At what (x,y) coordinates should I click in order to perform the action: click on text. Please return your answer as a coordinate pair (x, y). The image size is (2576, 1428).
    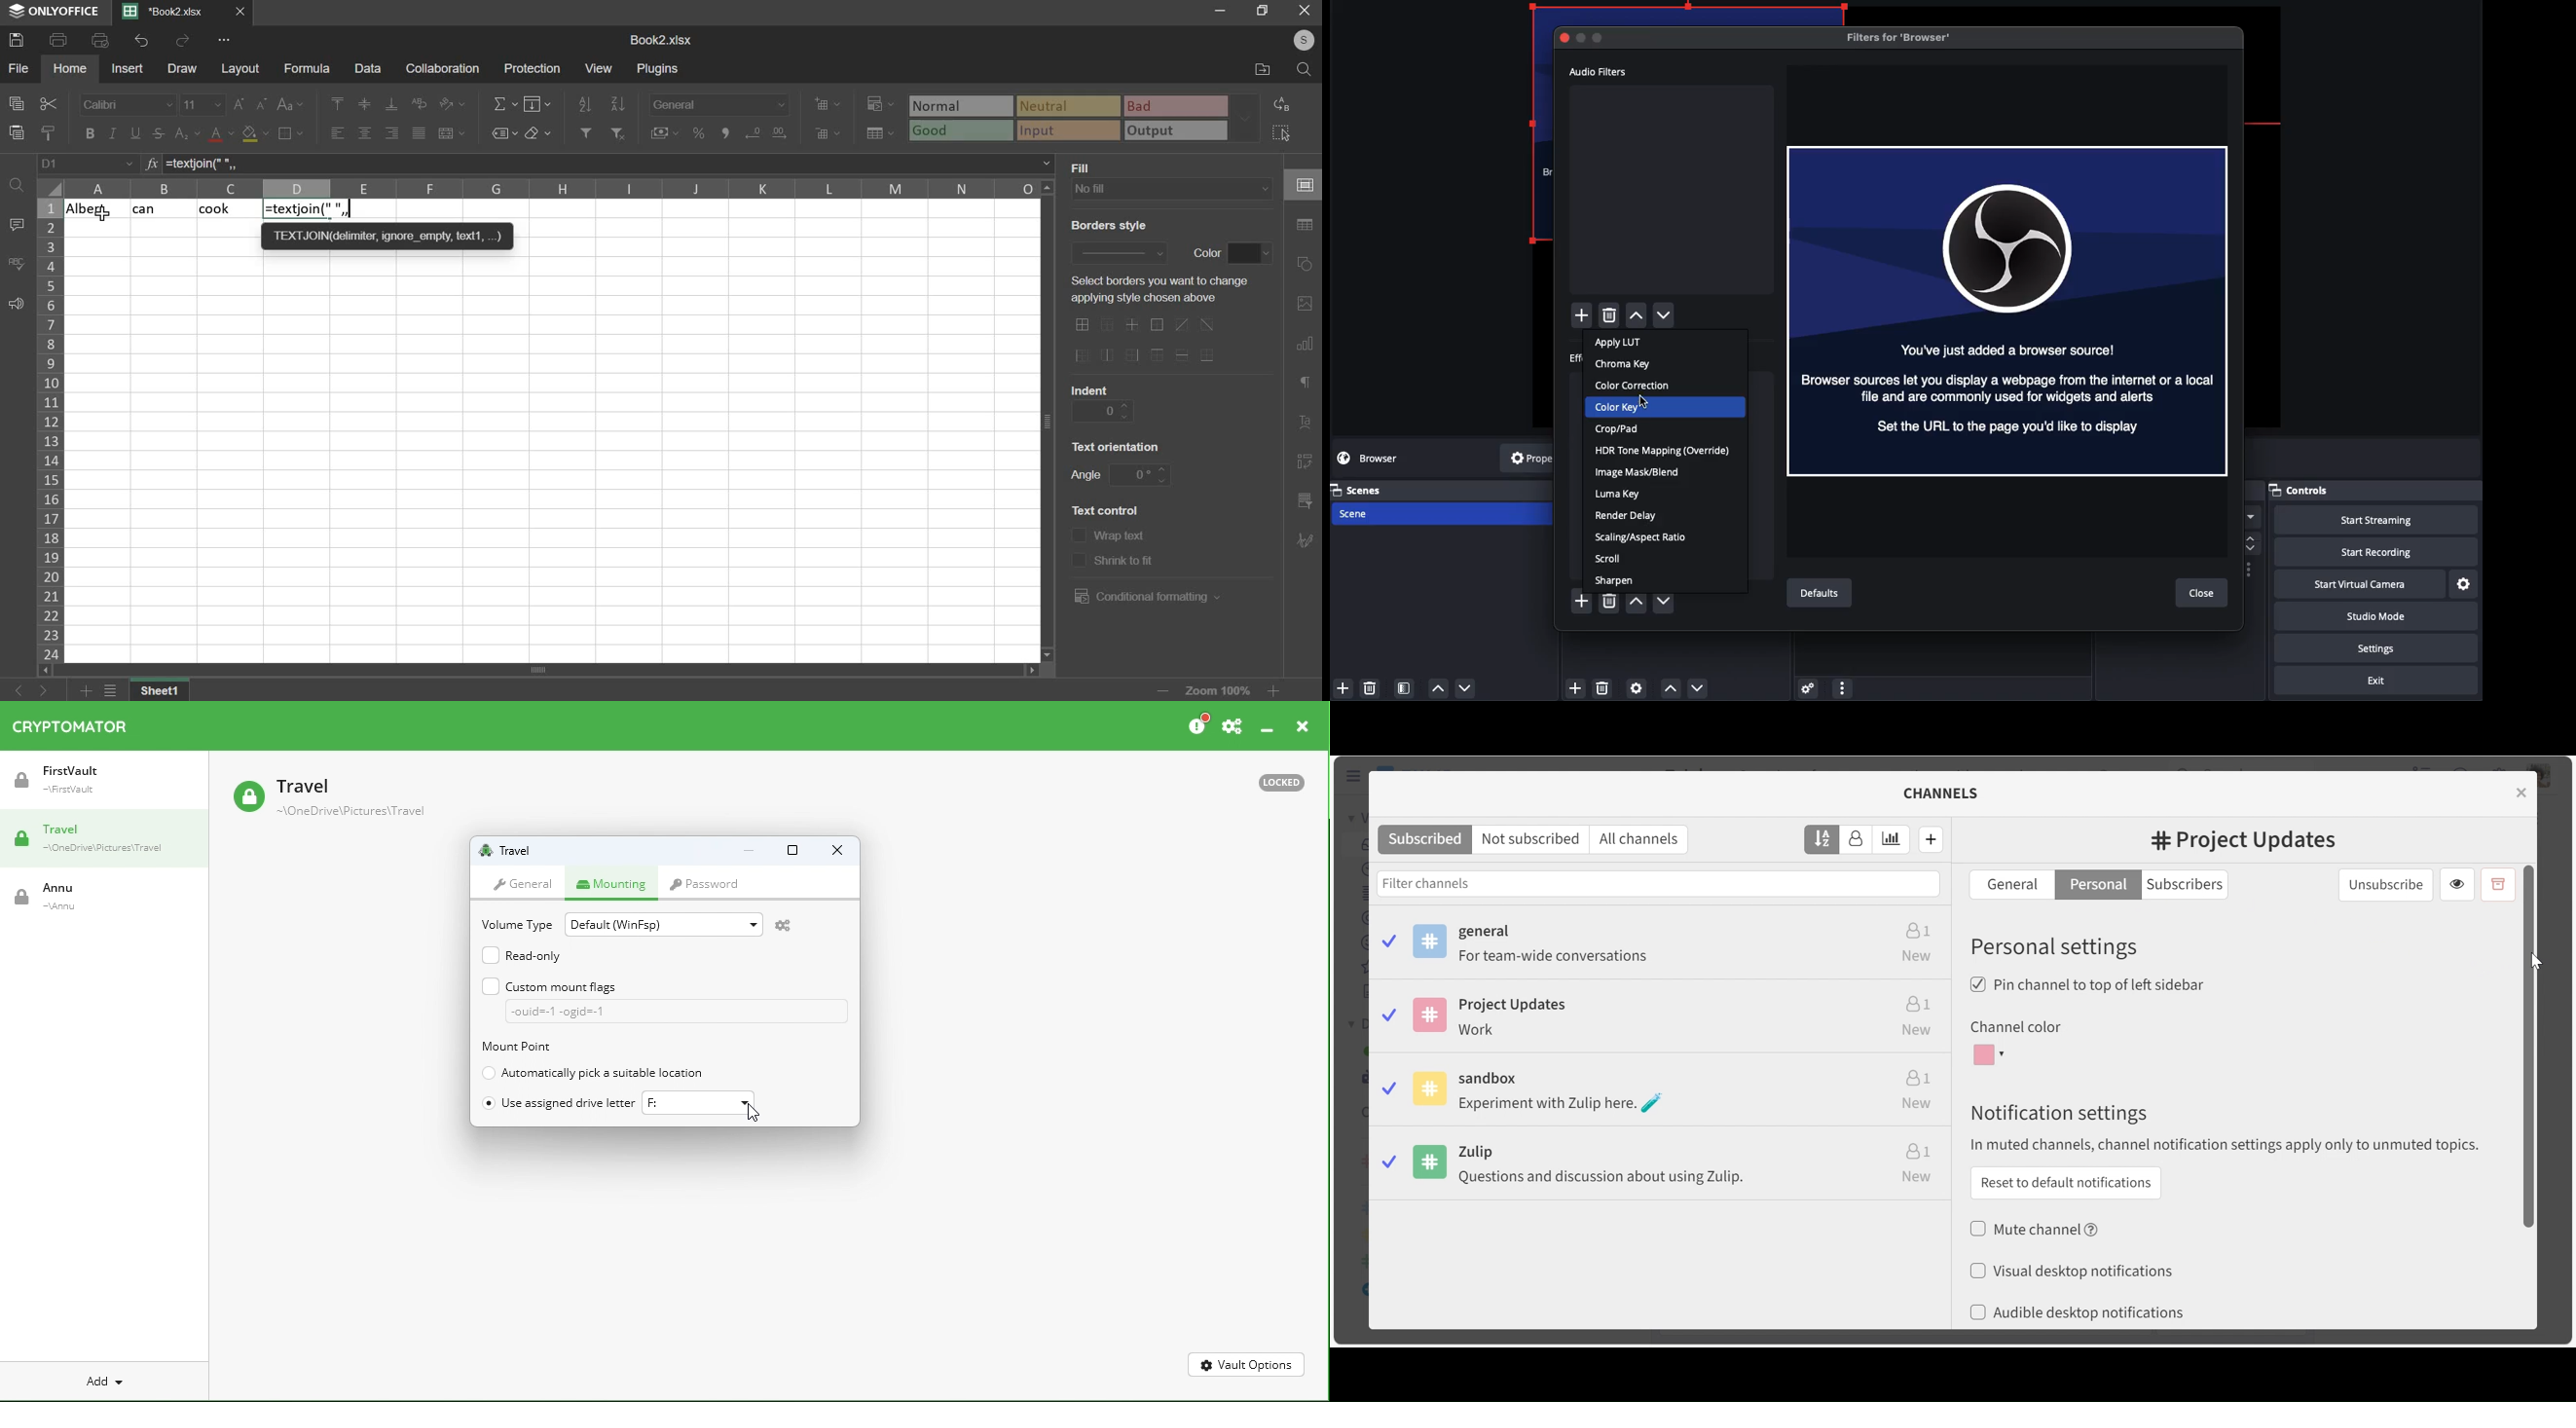
    Looking at the image, I should click on (1086, 167).